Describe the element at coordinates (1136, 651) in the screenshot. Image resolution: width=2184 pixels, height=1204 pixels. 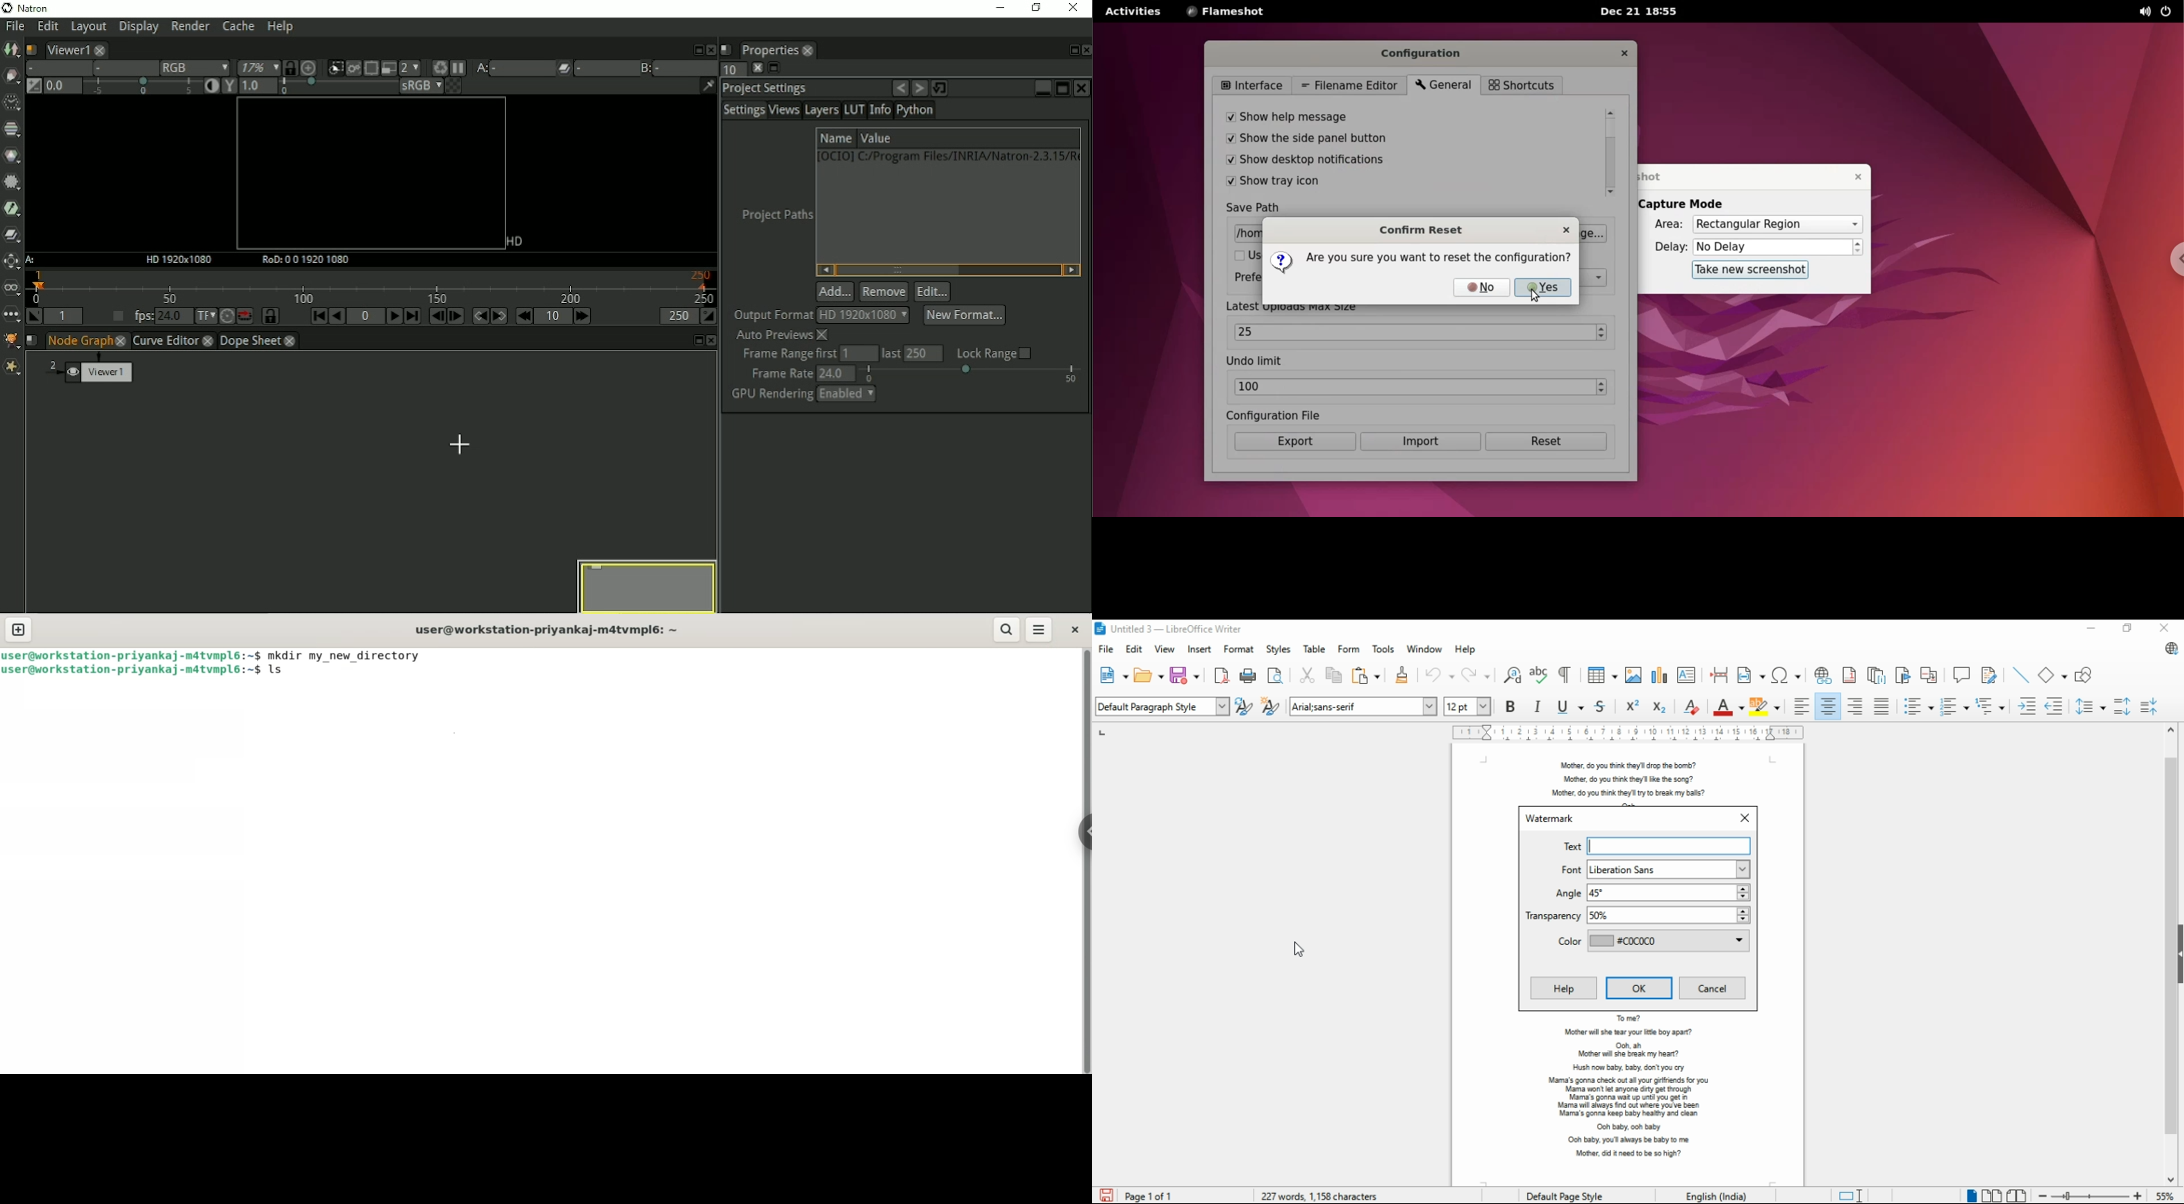
I see `edit` at that location.